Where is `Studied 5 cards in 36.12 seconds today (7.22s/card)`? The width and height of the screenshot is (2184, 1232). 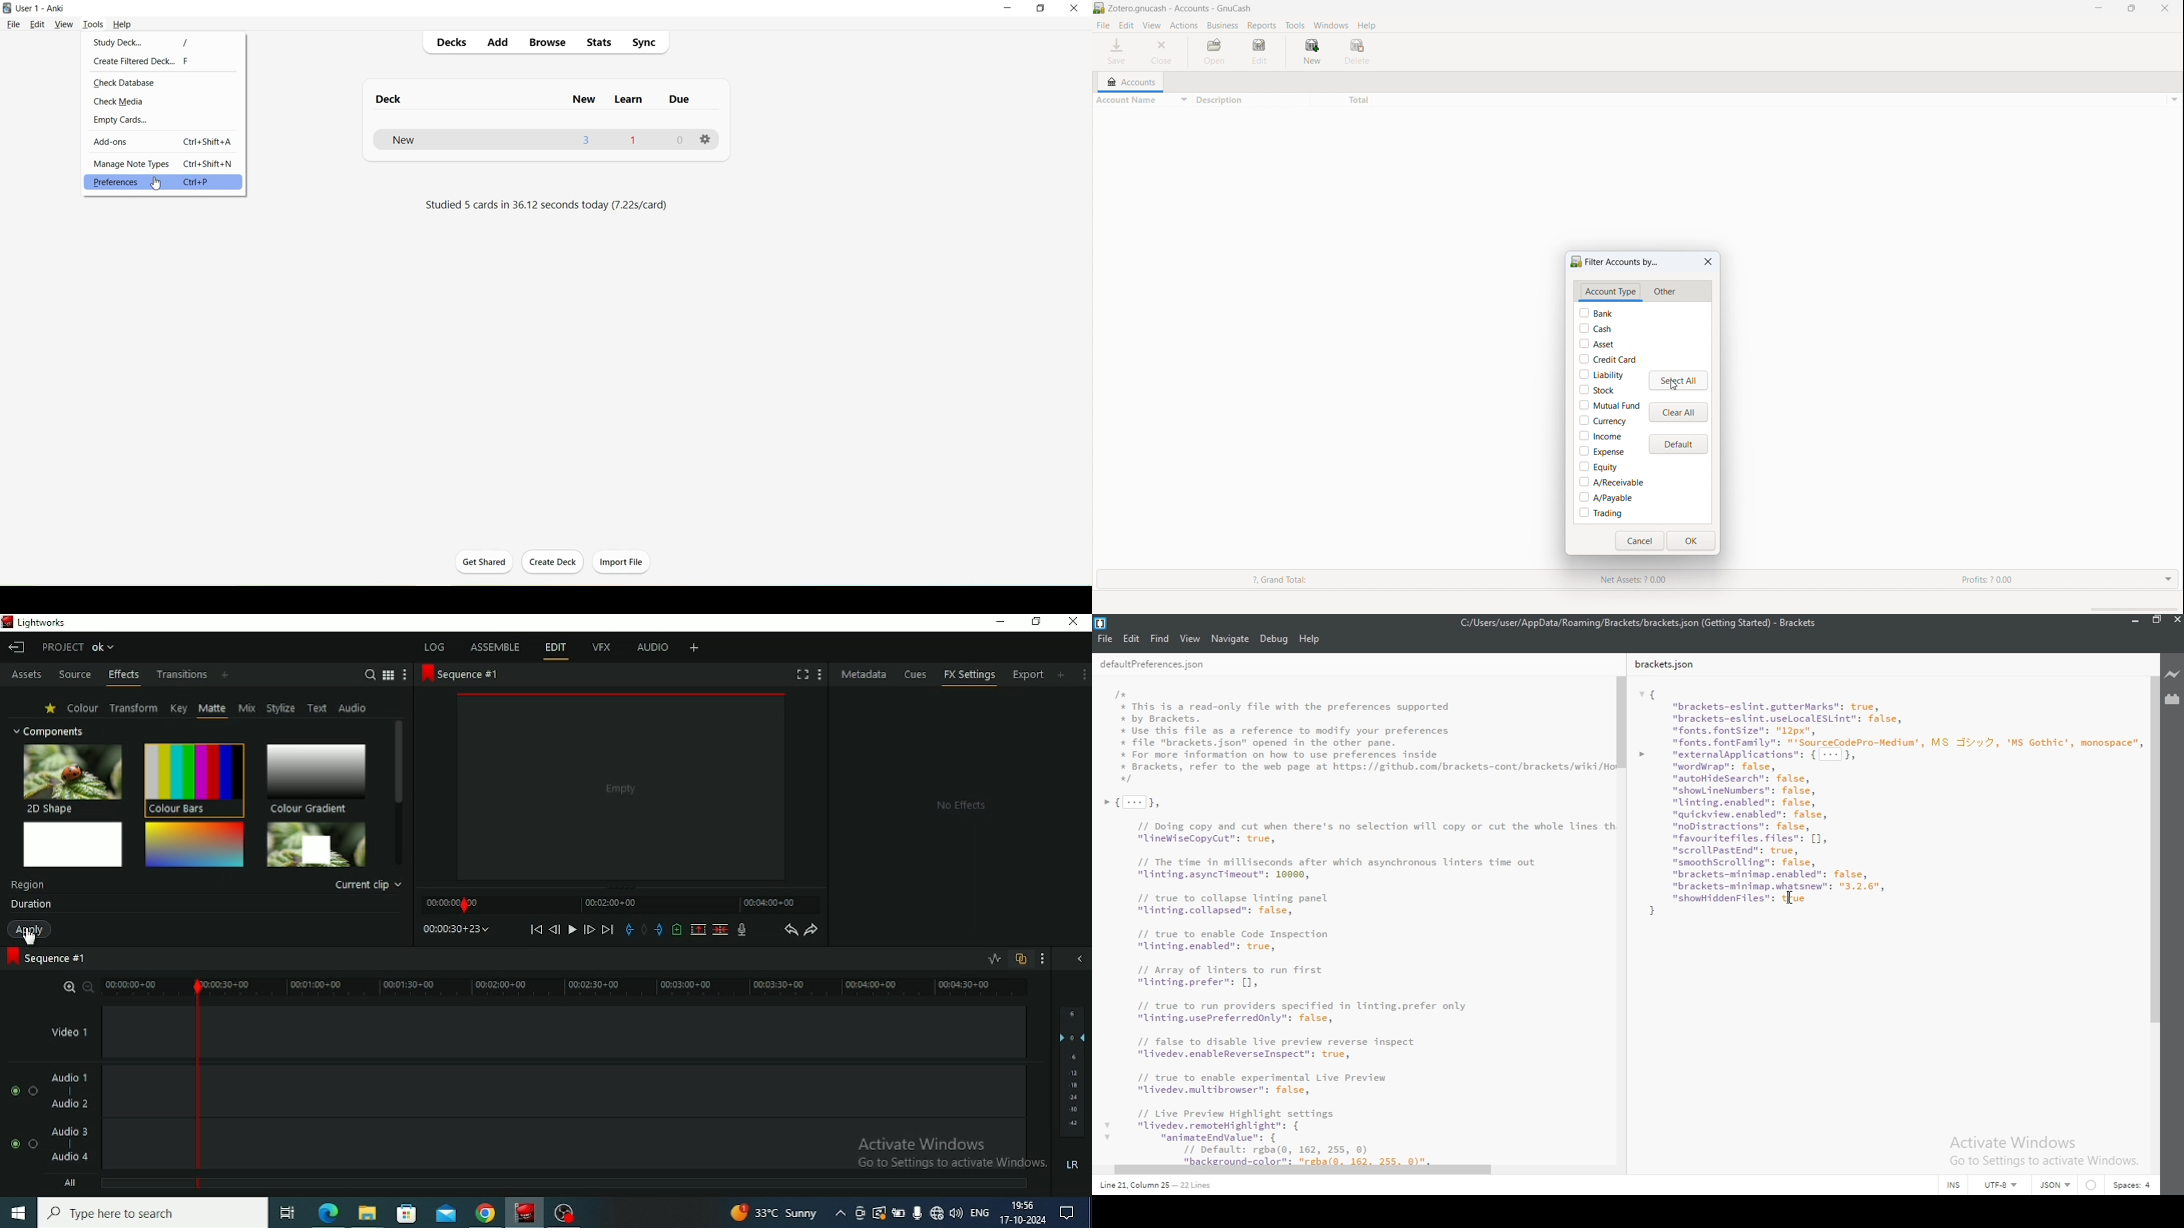 Studied 5 cards in 36.12 seconds today (7.22s/card) is located at coordinates (543, 206).